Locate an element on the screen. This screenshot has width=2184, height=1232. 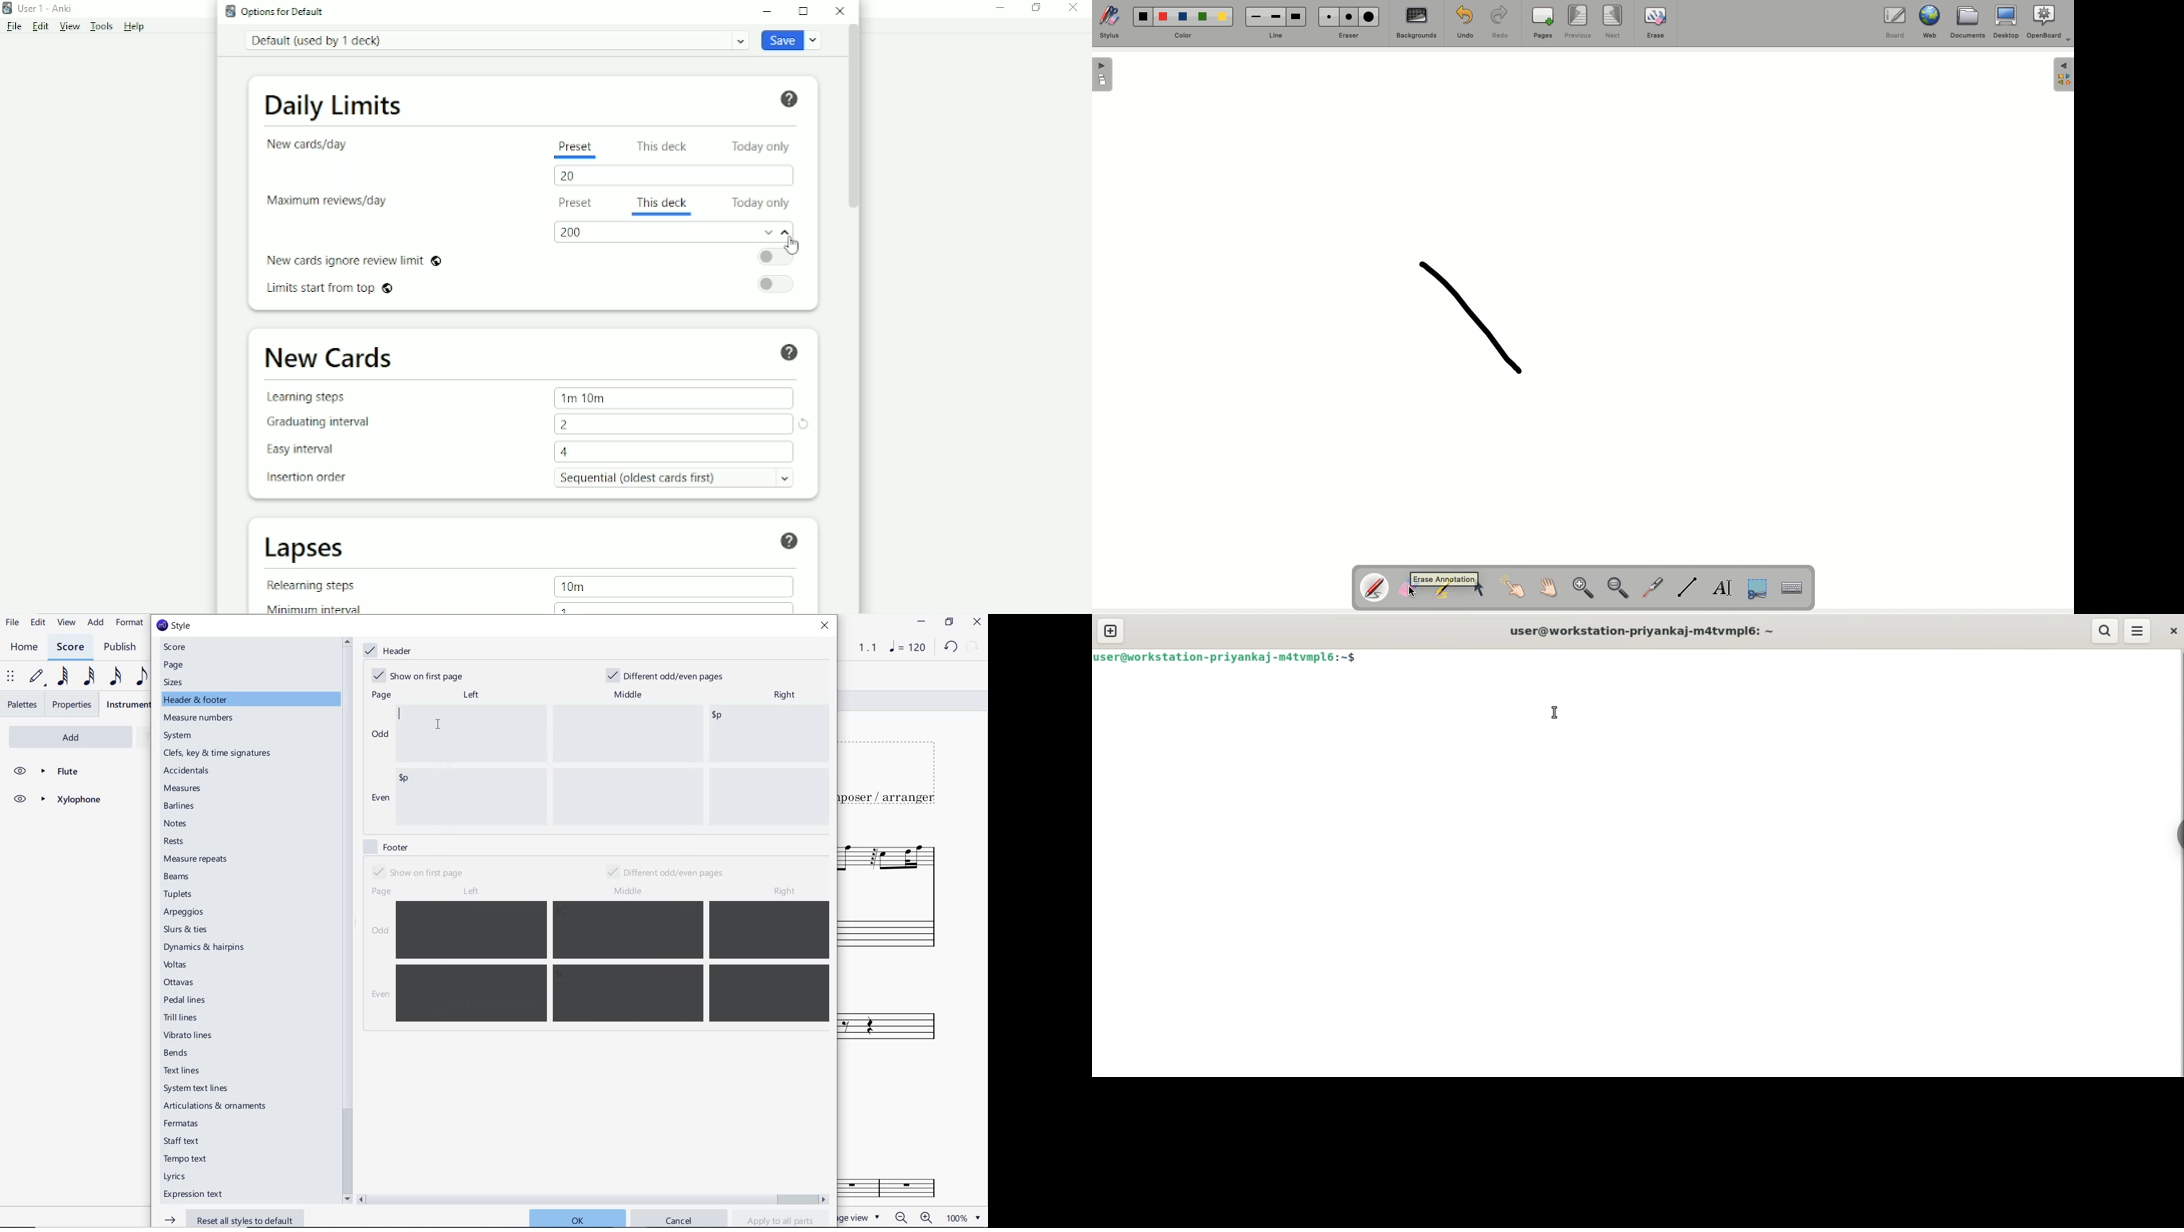
RESTORE DOWN is located at coordinates (949, 622).